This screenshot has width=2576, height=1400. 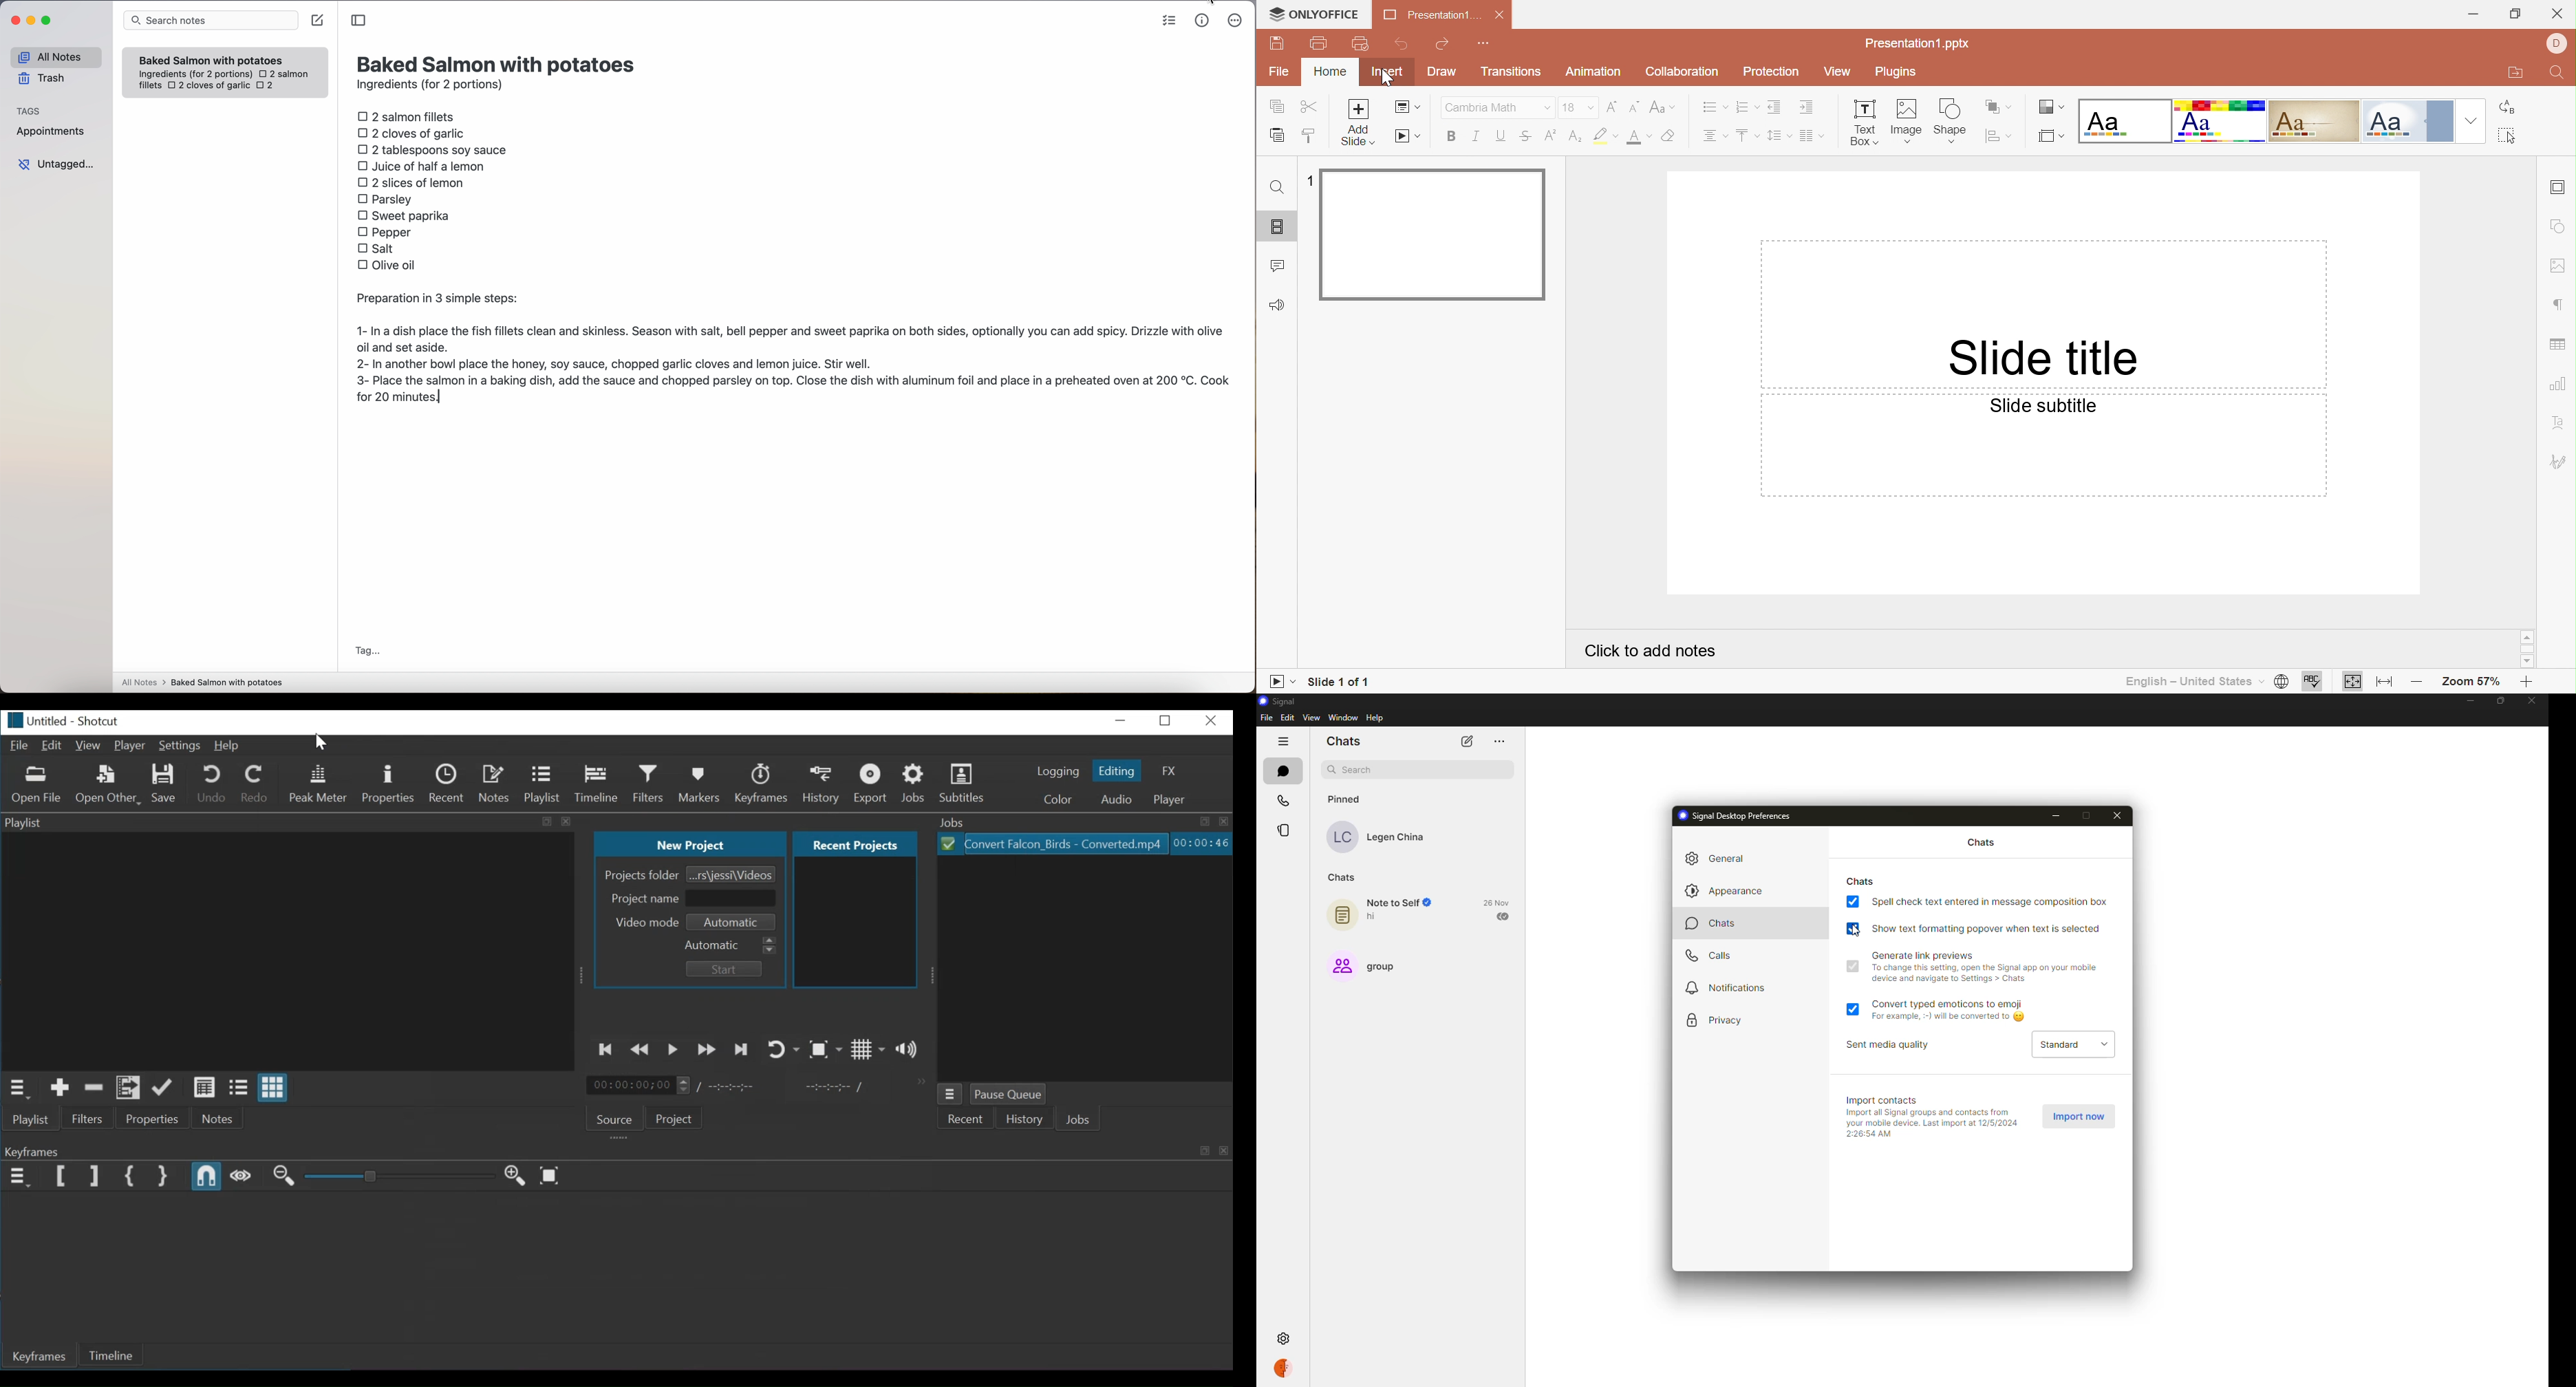 I want to click on Restore, so click(x=1167, y=723).